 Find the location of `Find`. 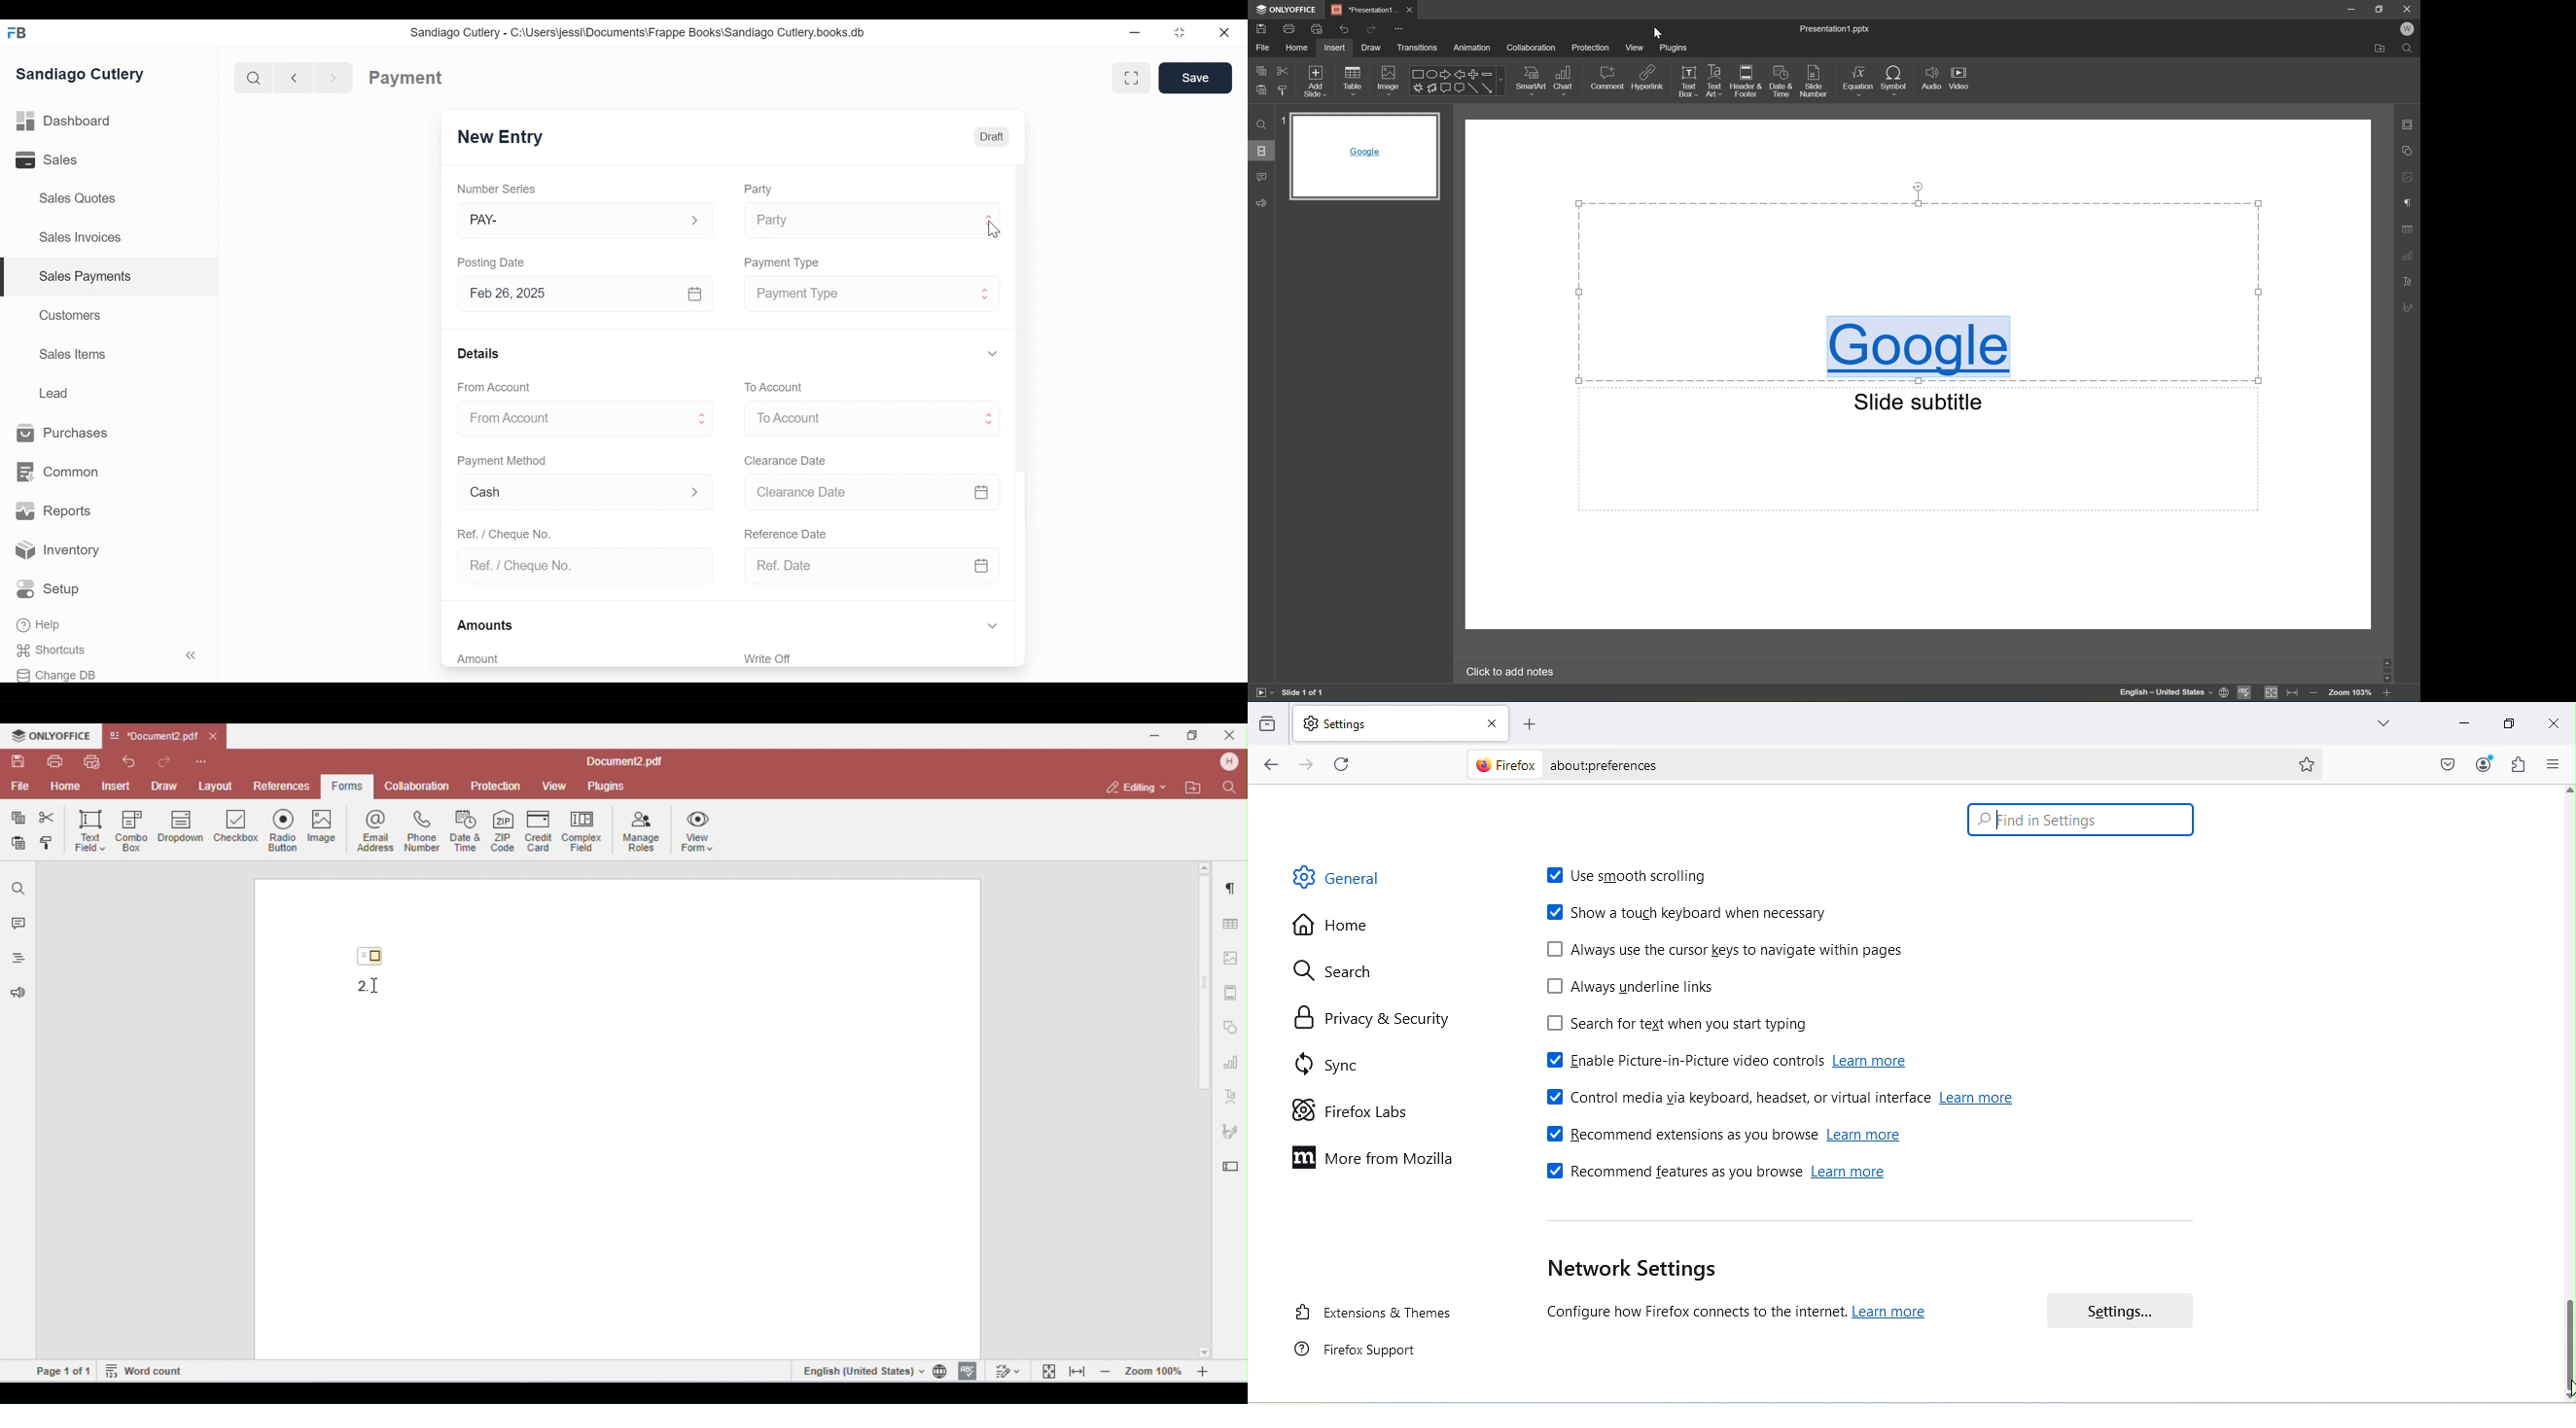

Find is located at coordinates (1260, 125).